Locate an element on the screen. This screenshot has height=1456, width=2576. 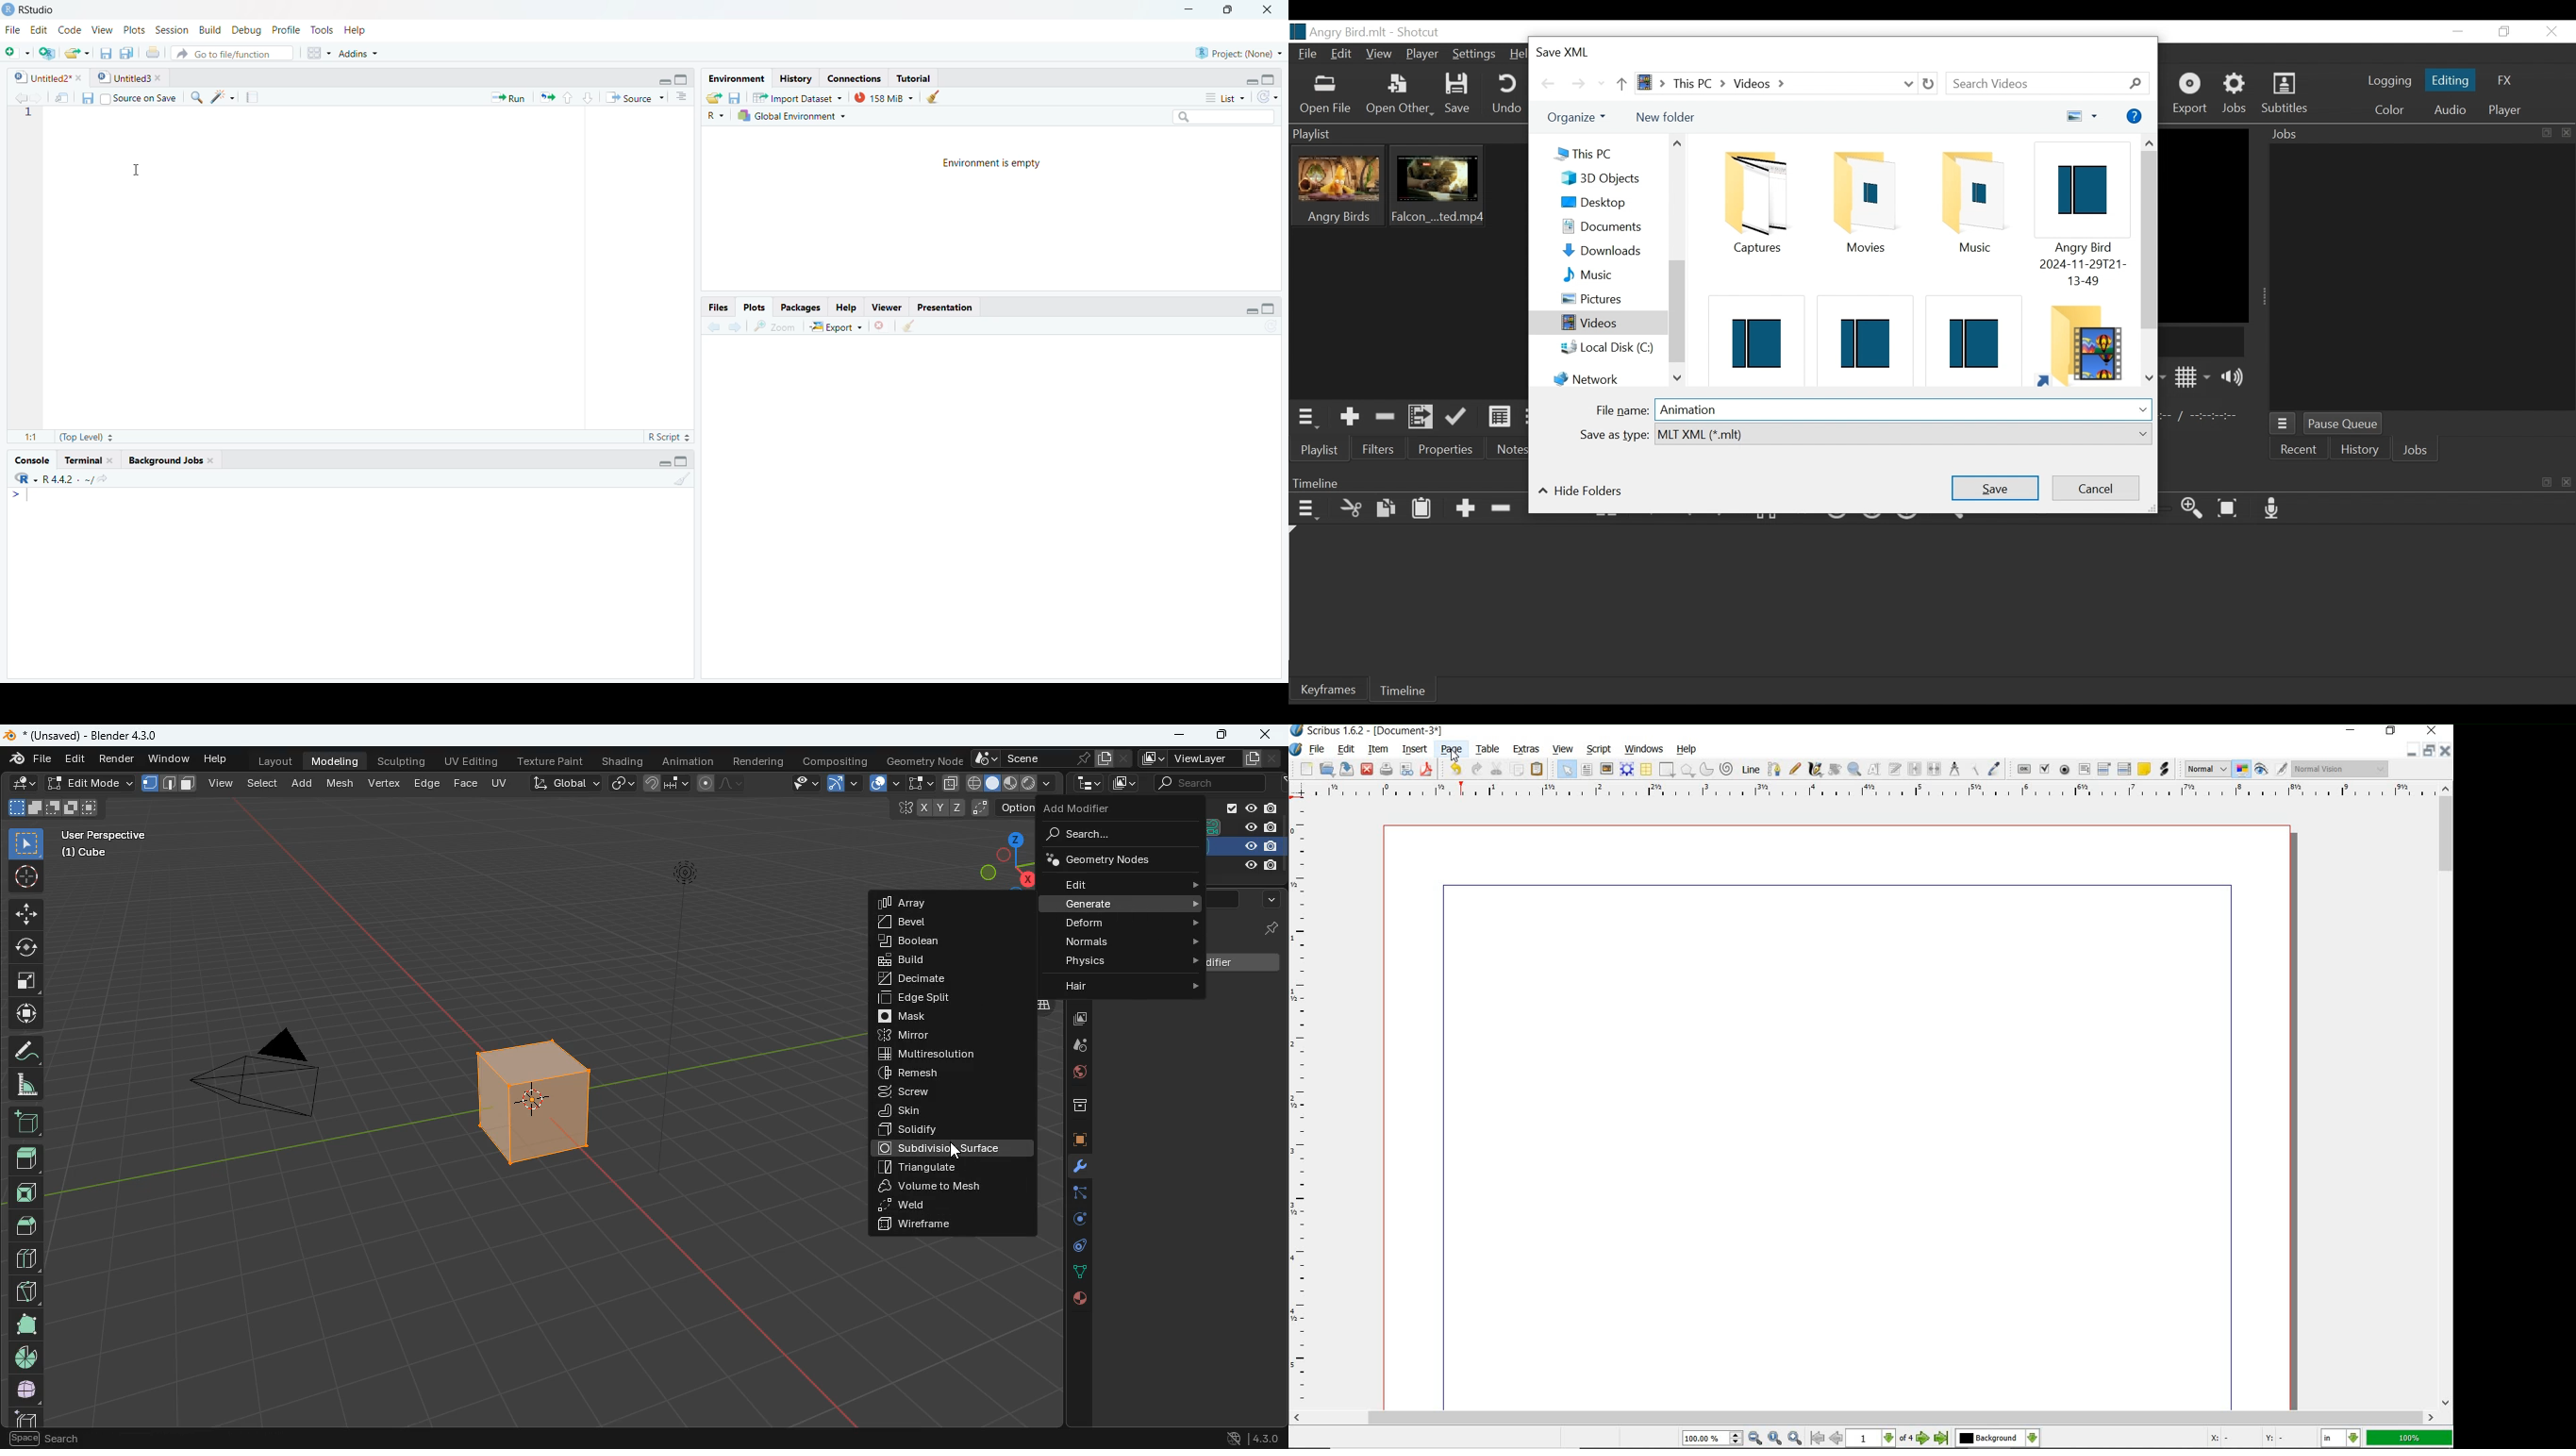
file is located at coordinates (26, 759).